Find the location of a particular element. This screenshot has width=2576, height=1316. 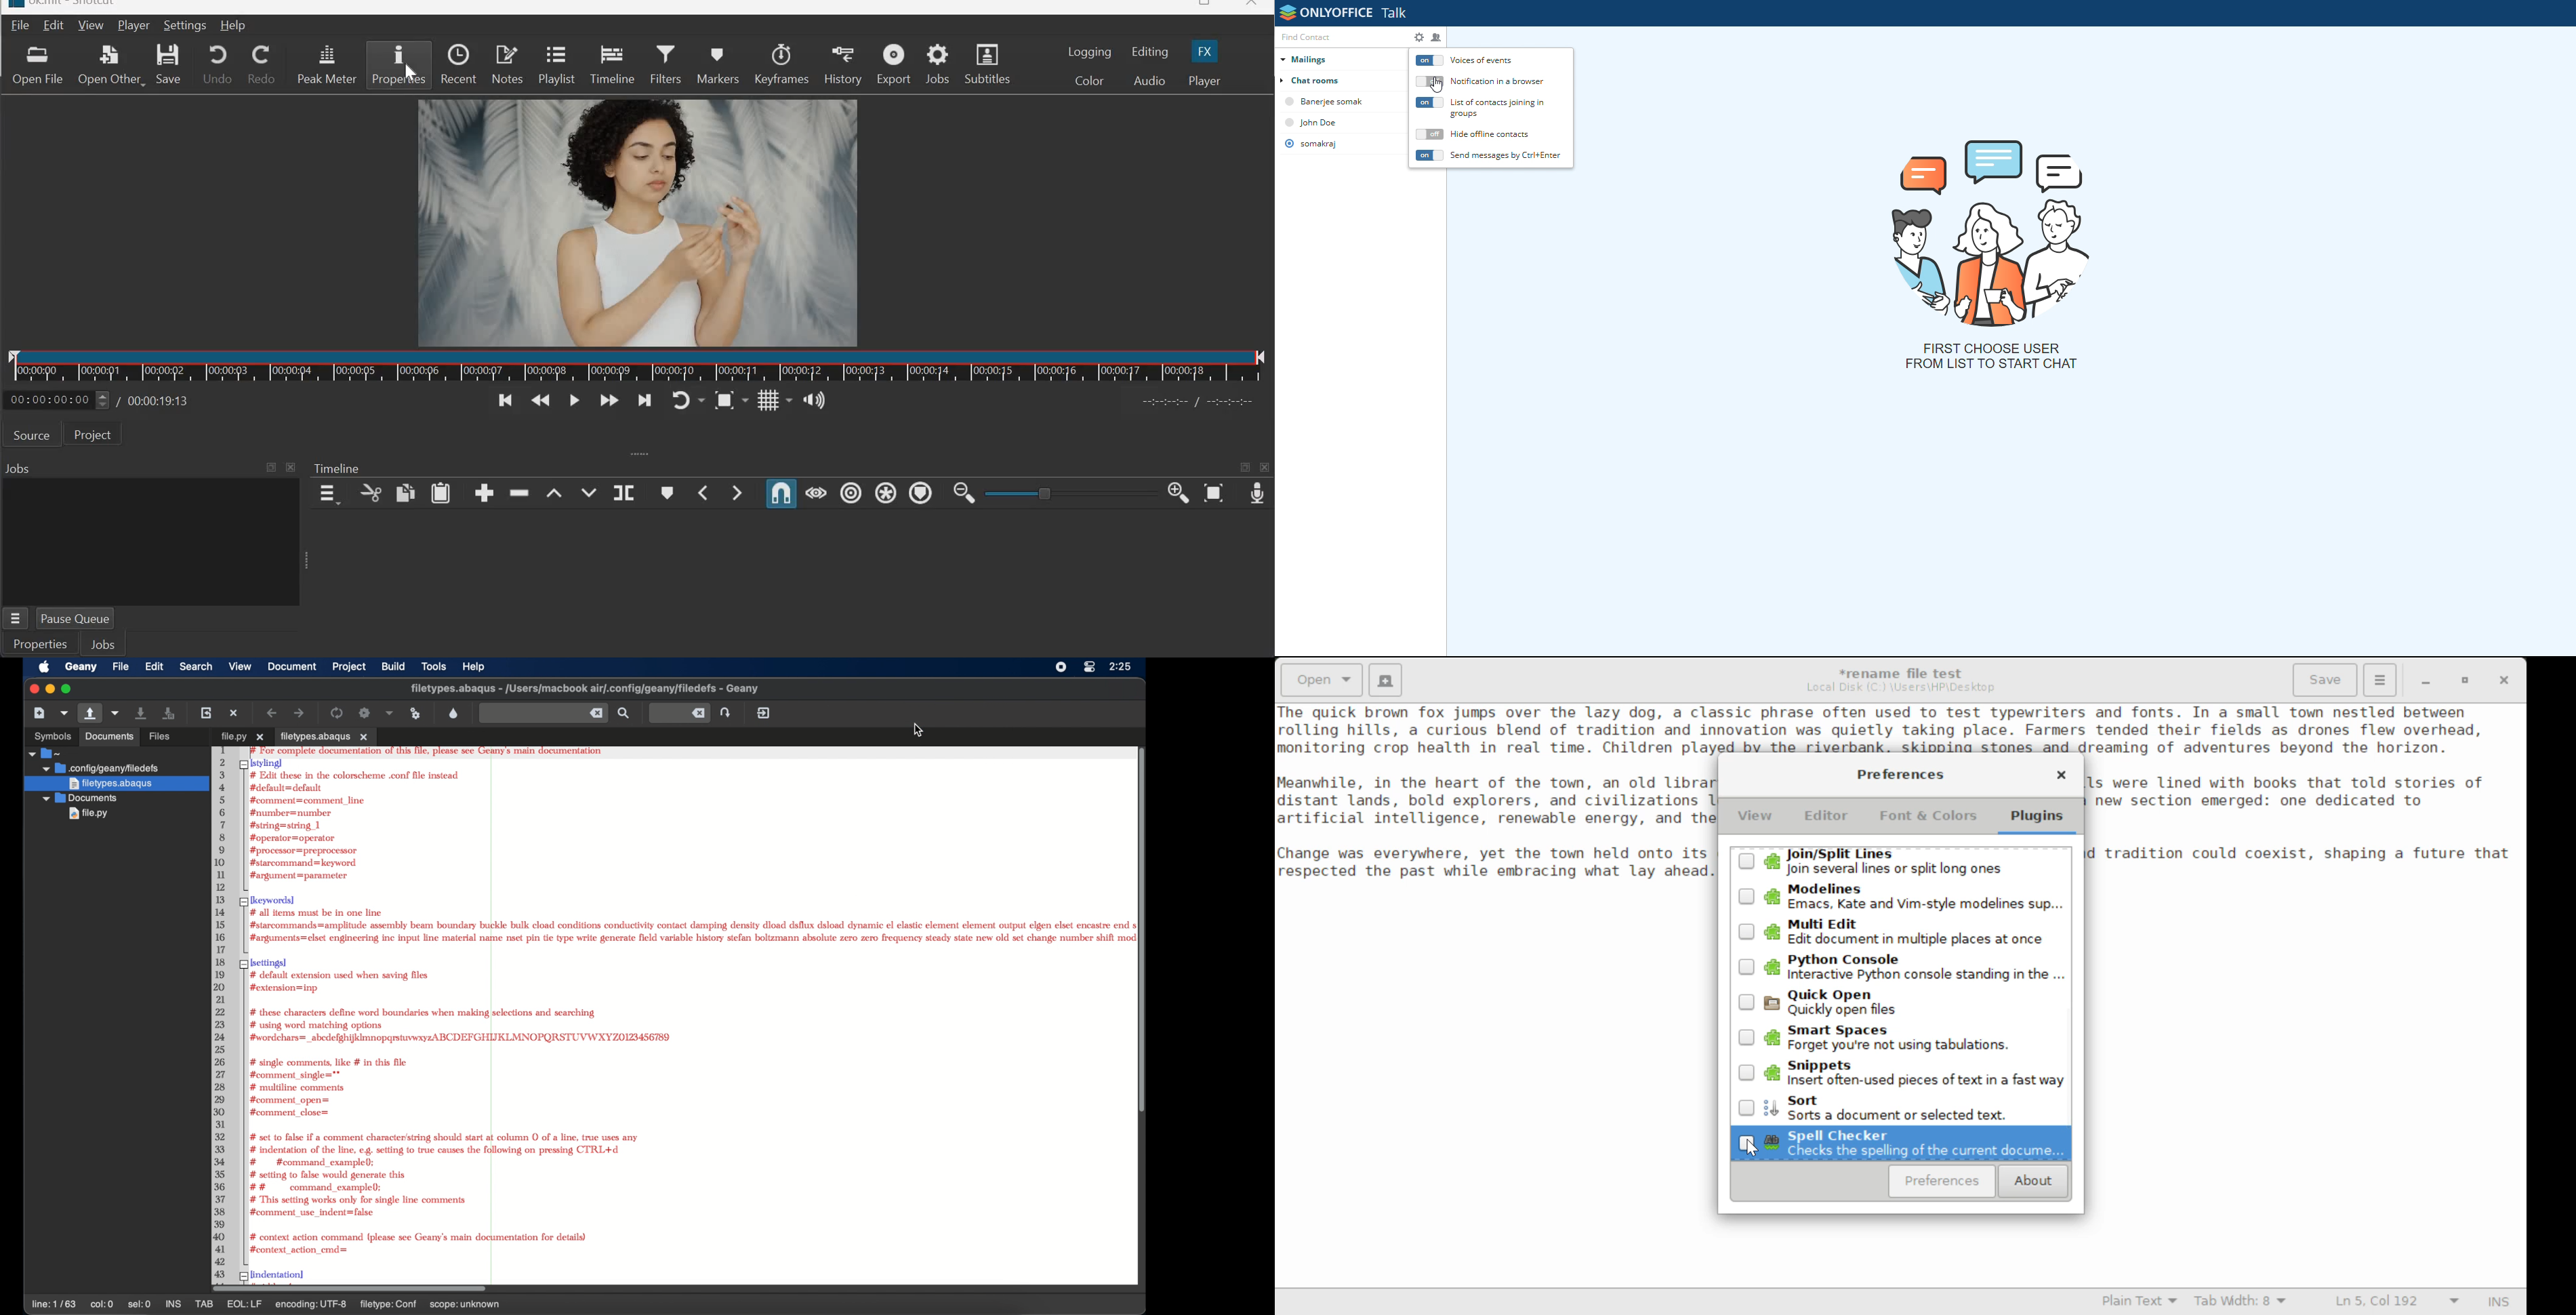

Total duration is located at coordinates (160, 400).